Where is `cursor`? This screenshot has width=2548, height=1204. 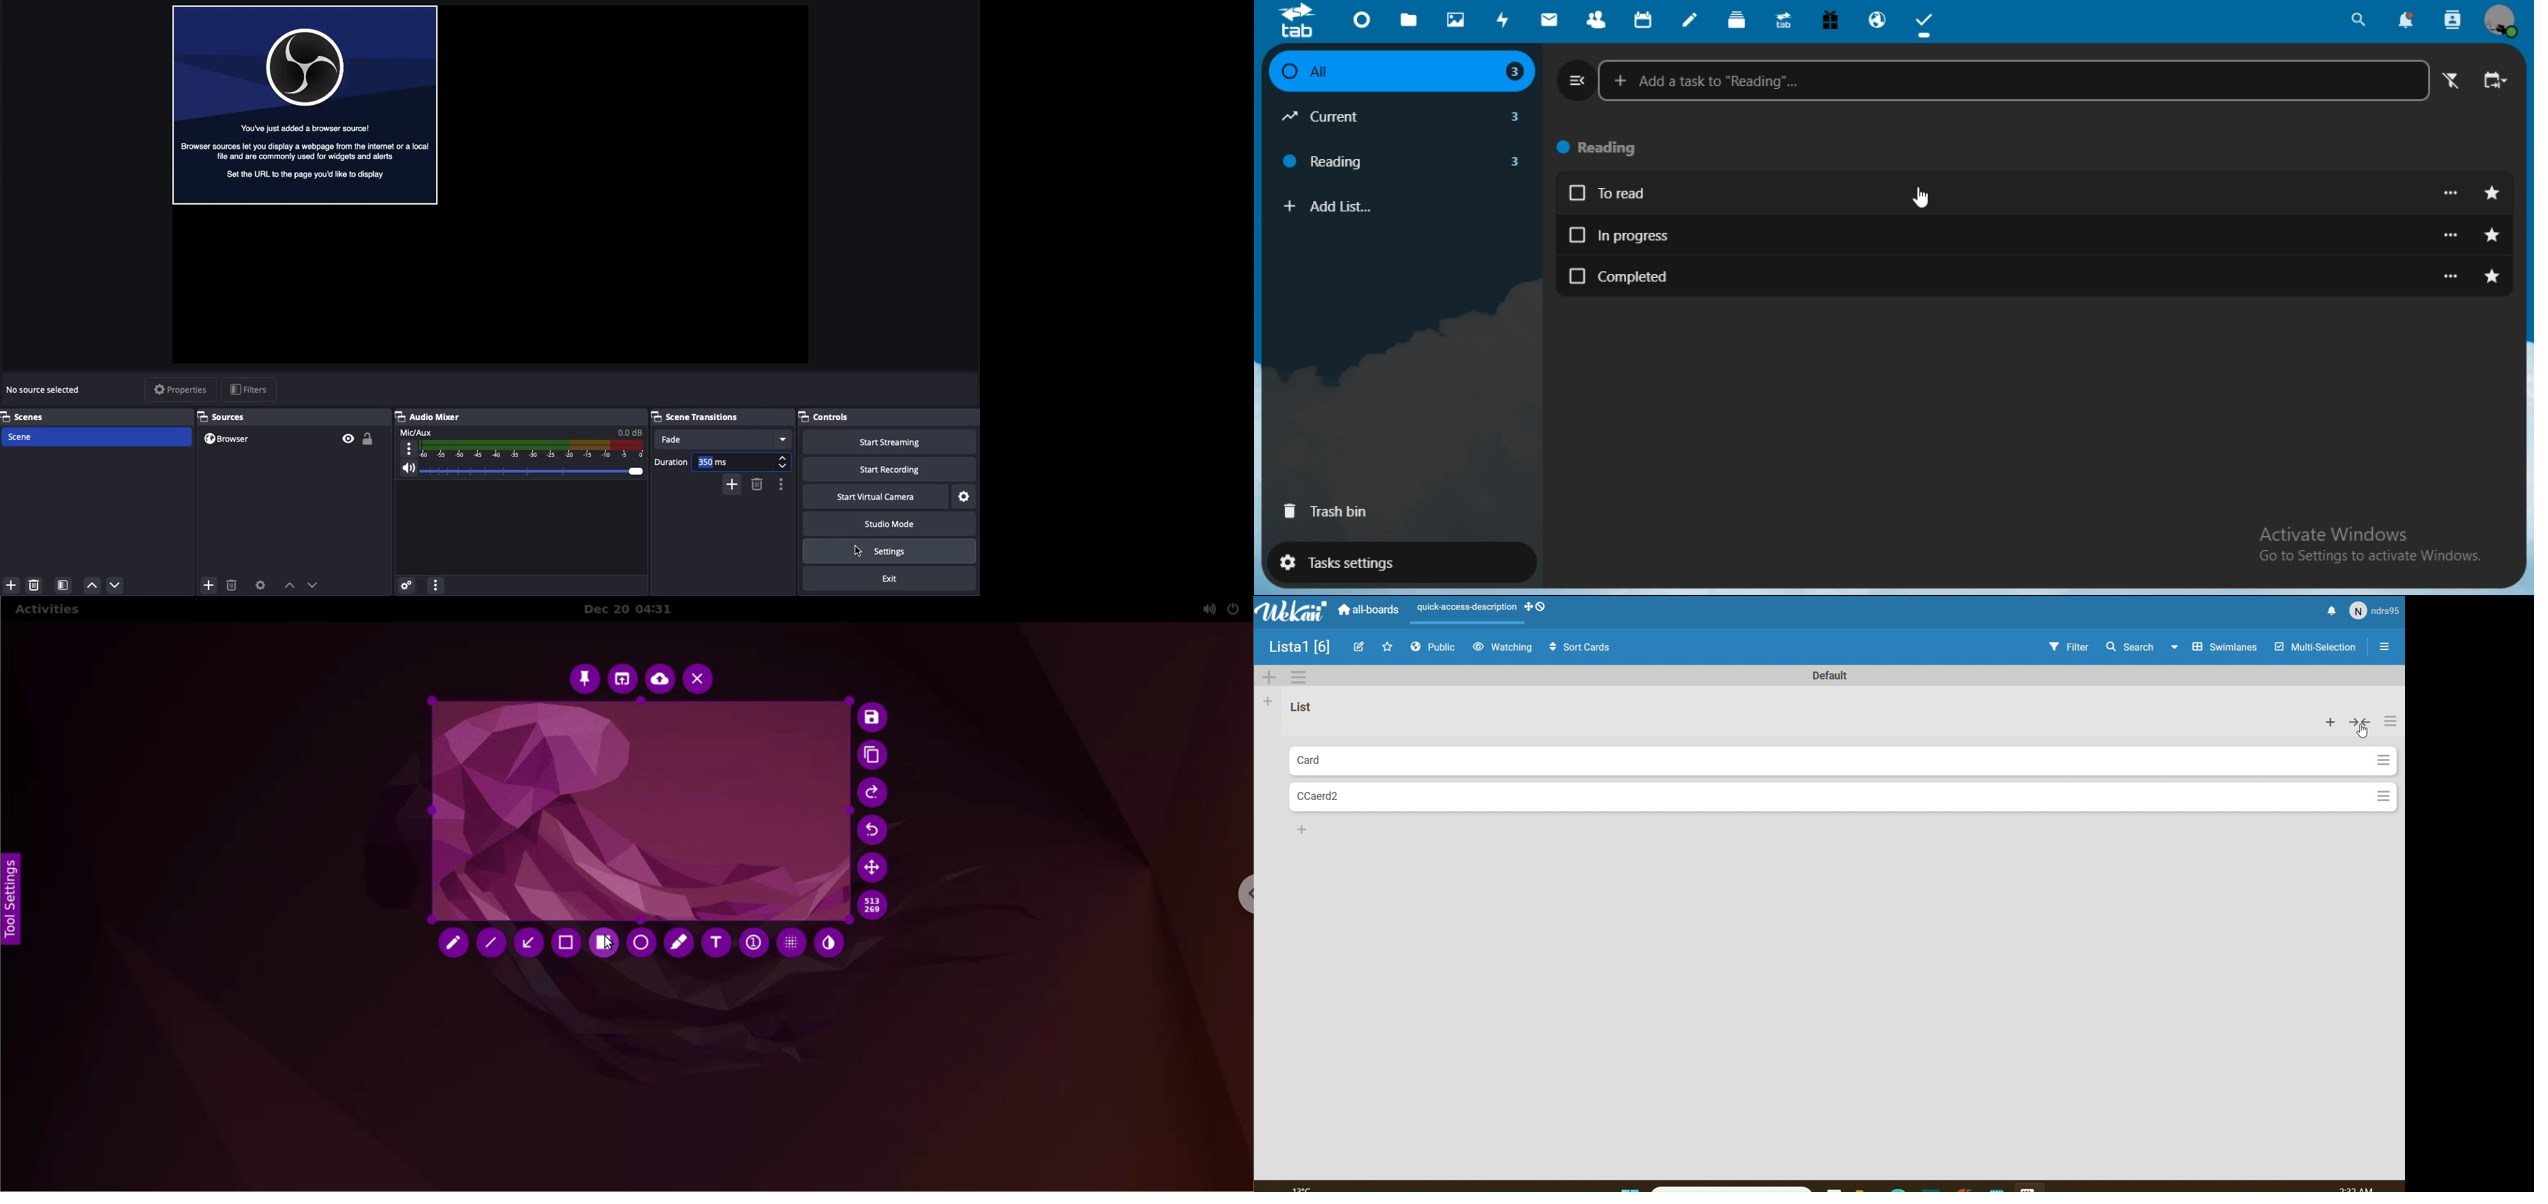 cursor is located at coordinates (2361, 733).